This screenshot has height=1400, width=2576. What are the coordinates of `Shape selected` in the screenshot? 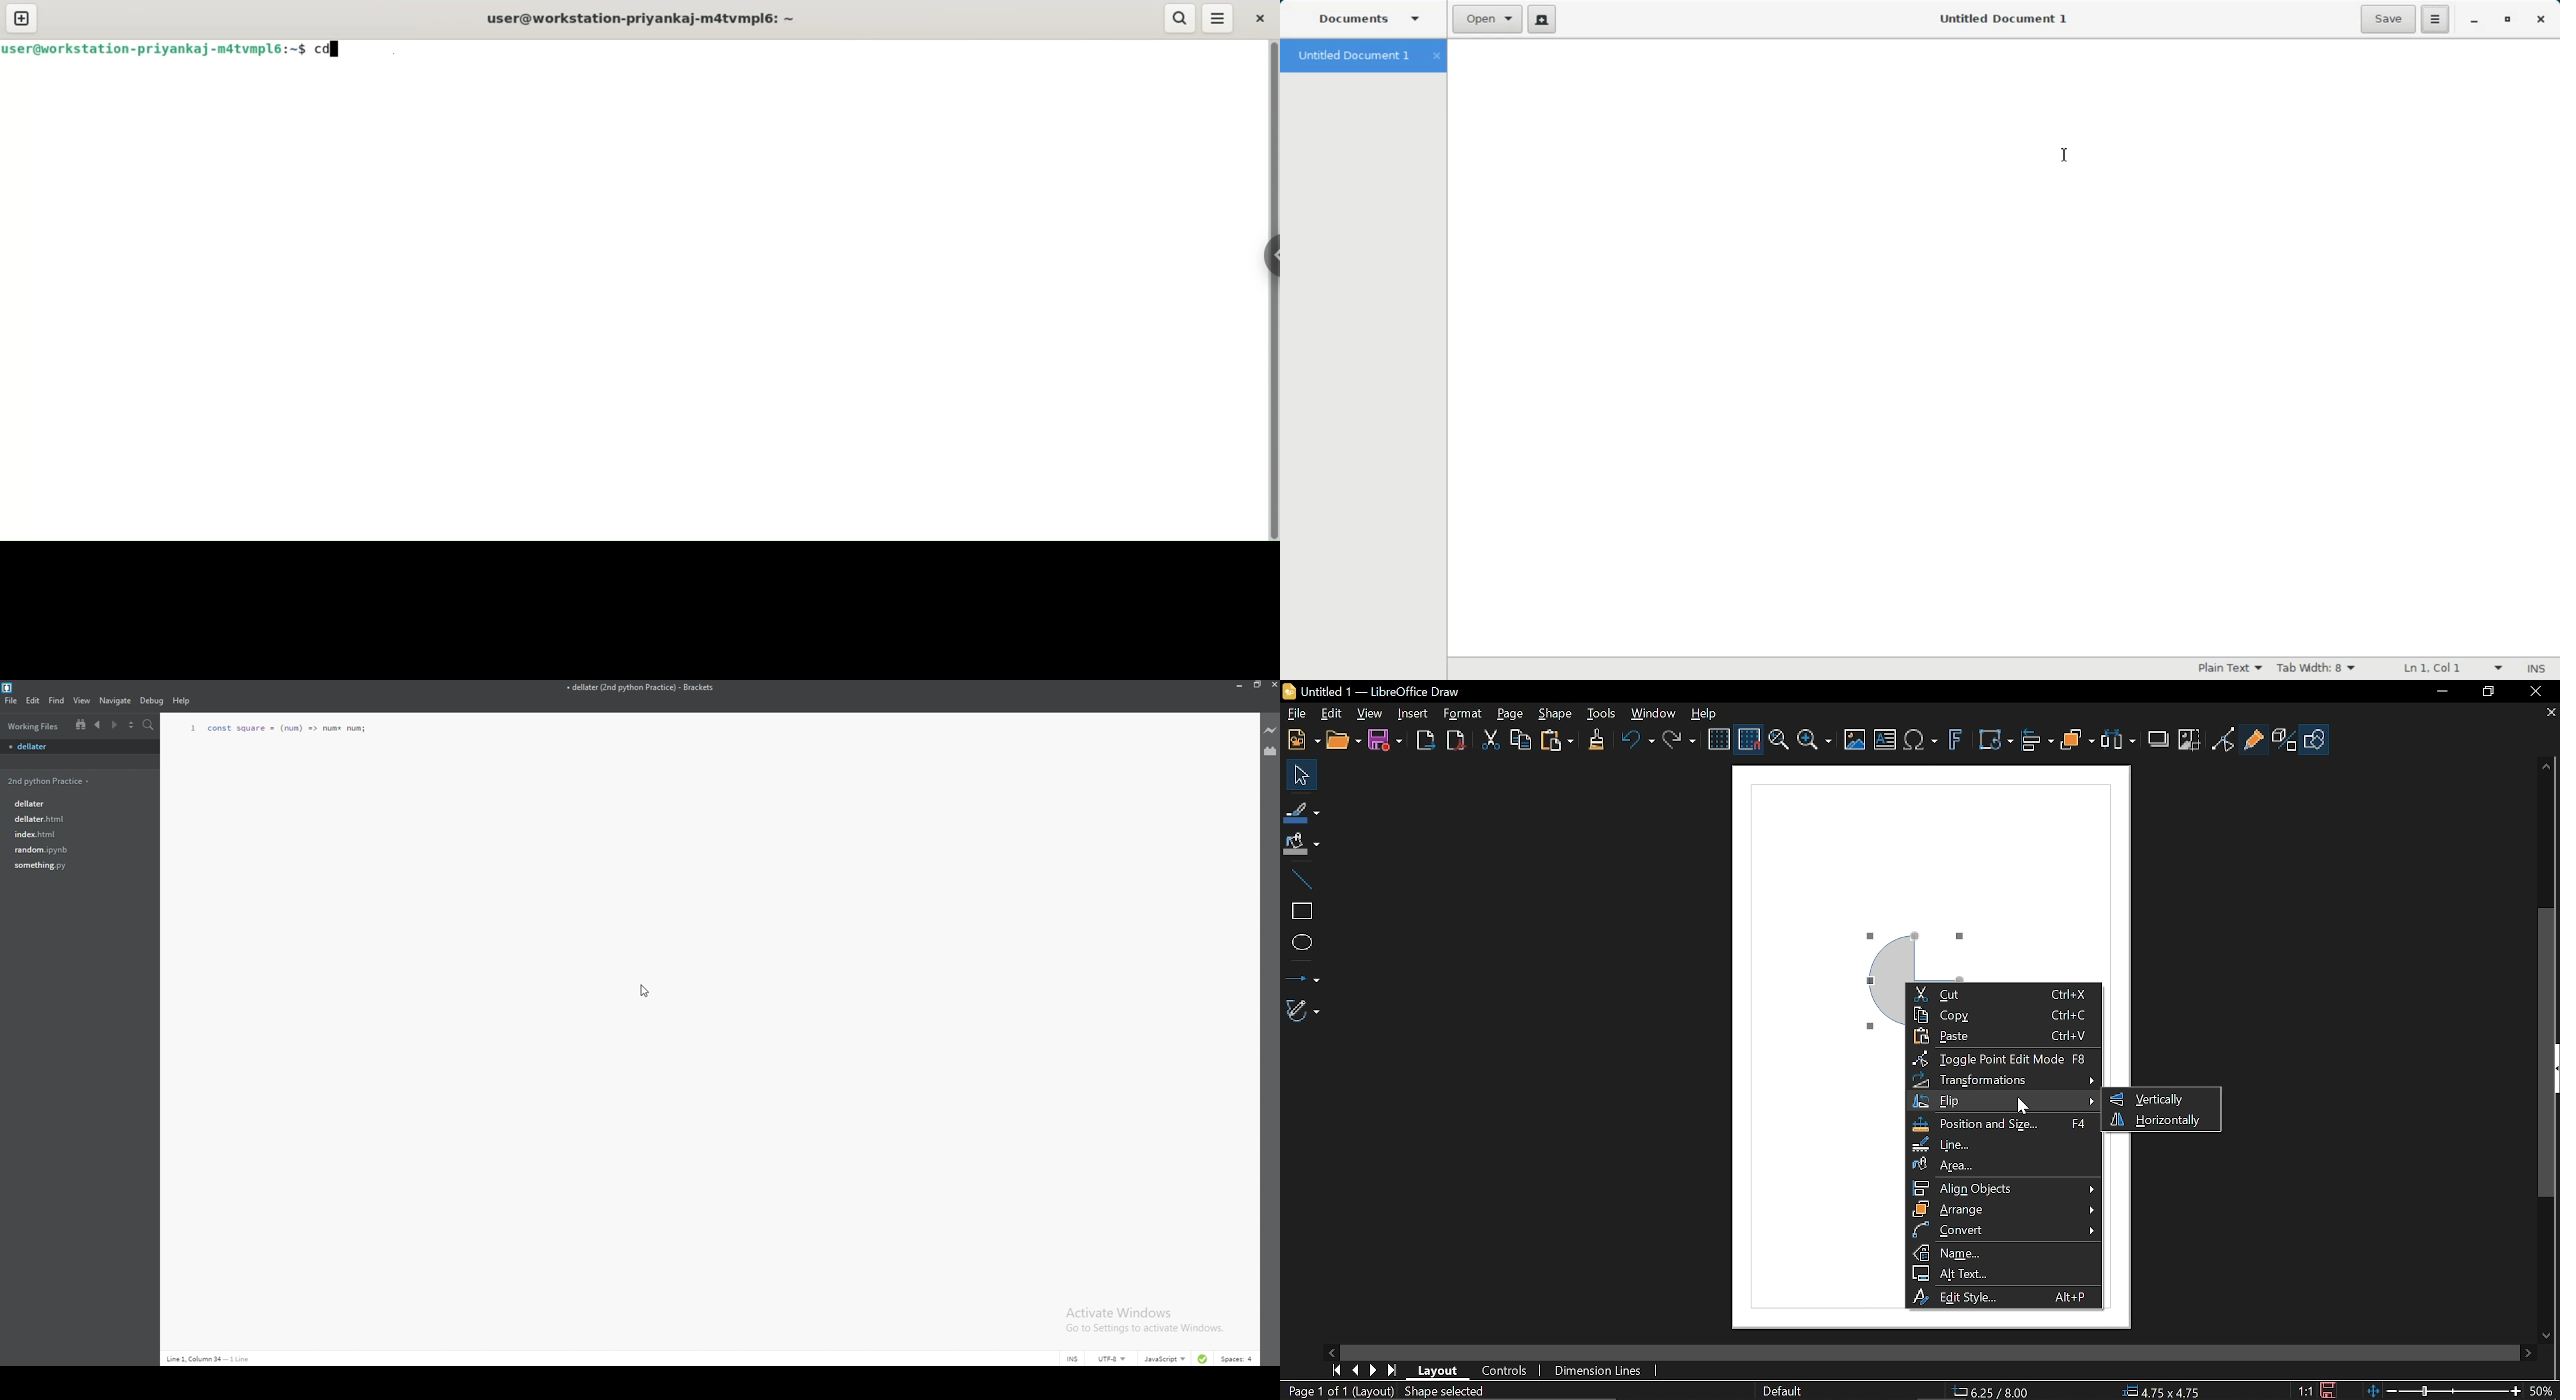 It's located at (1460, 1392).